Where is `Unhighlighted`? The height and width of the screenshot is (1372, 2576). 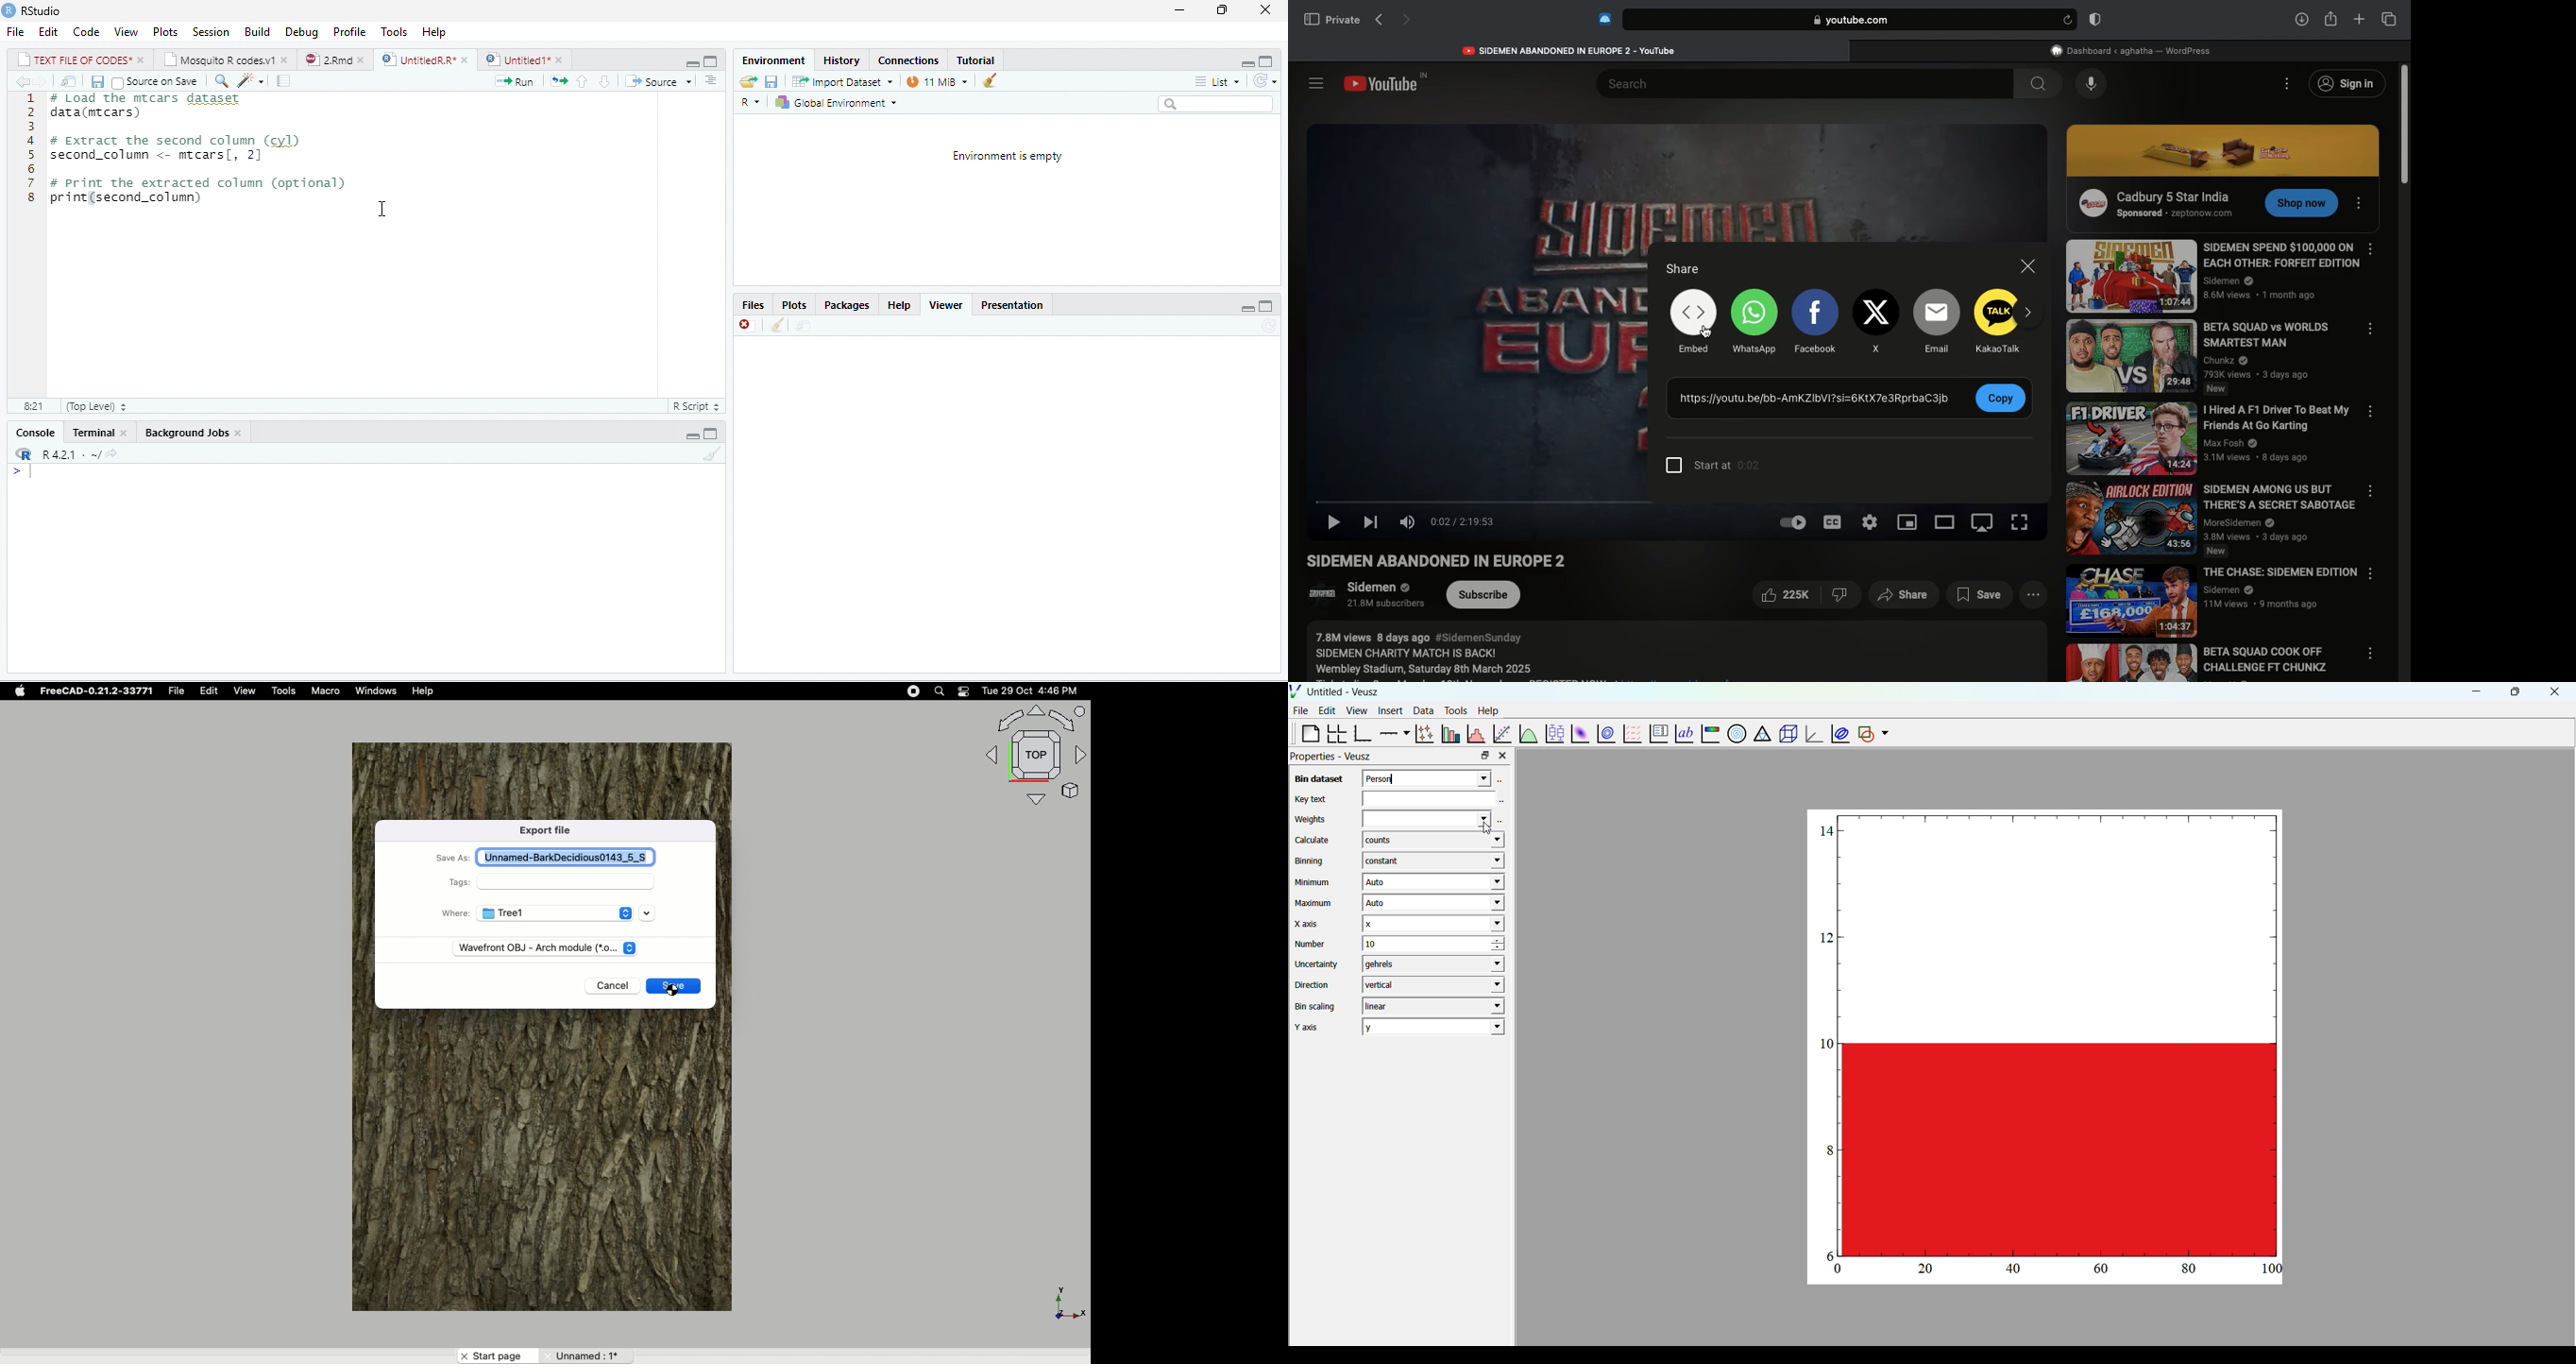 Unhighlighted is located at coordinates (586, 1355).